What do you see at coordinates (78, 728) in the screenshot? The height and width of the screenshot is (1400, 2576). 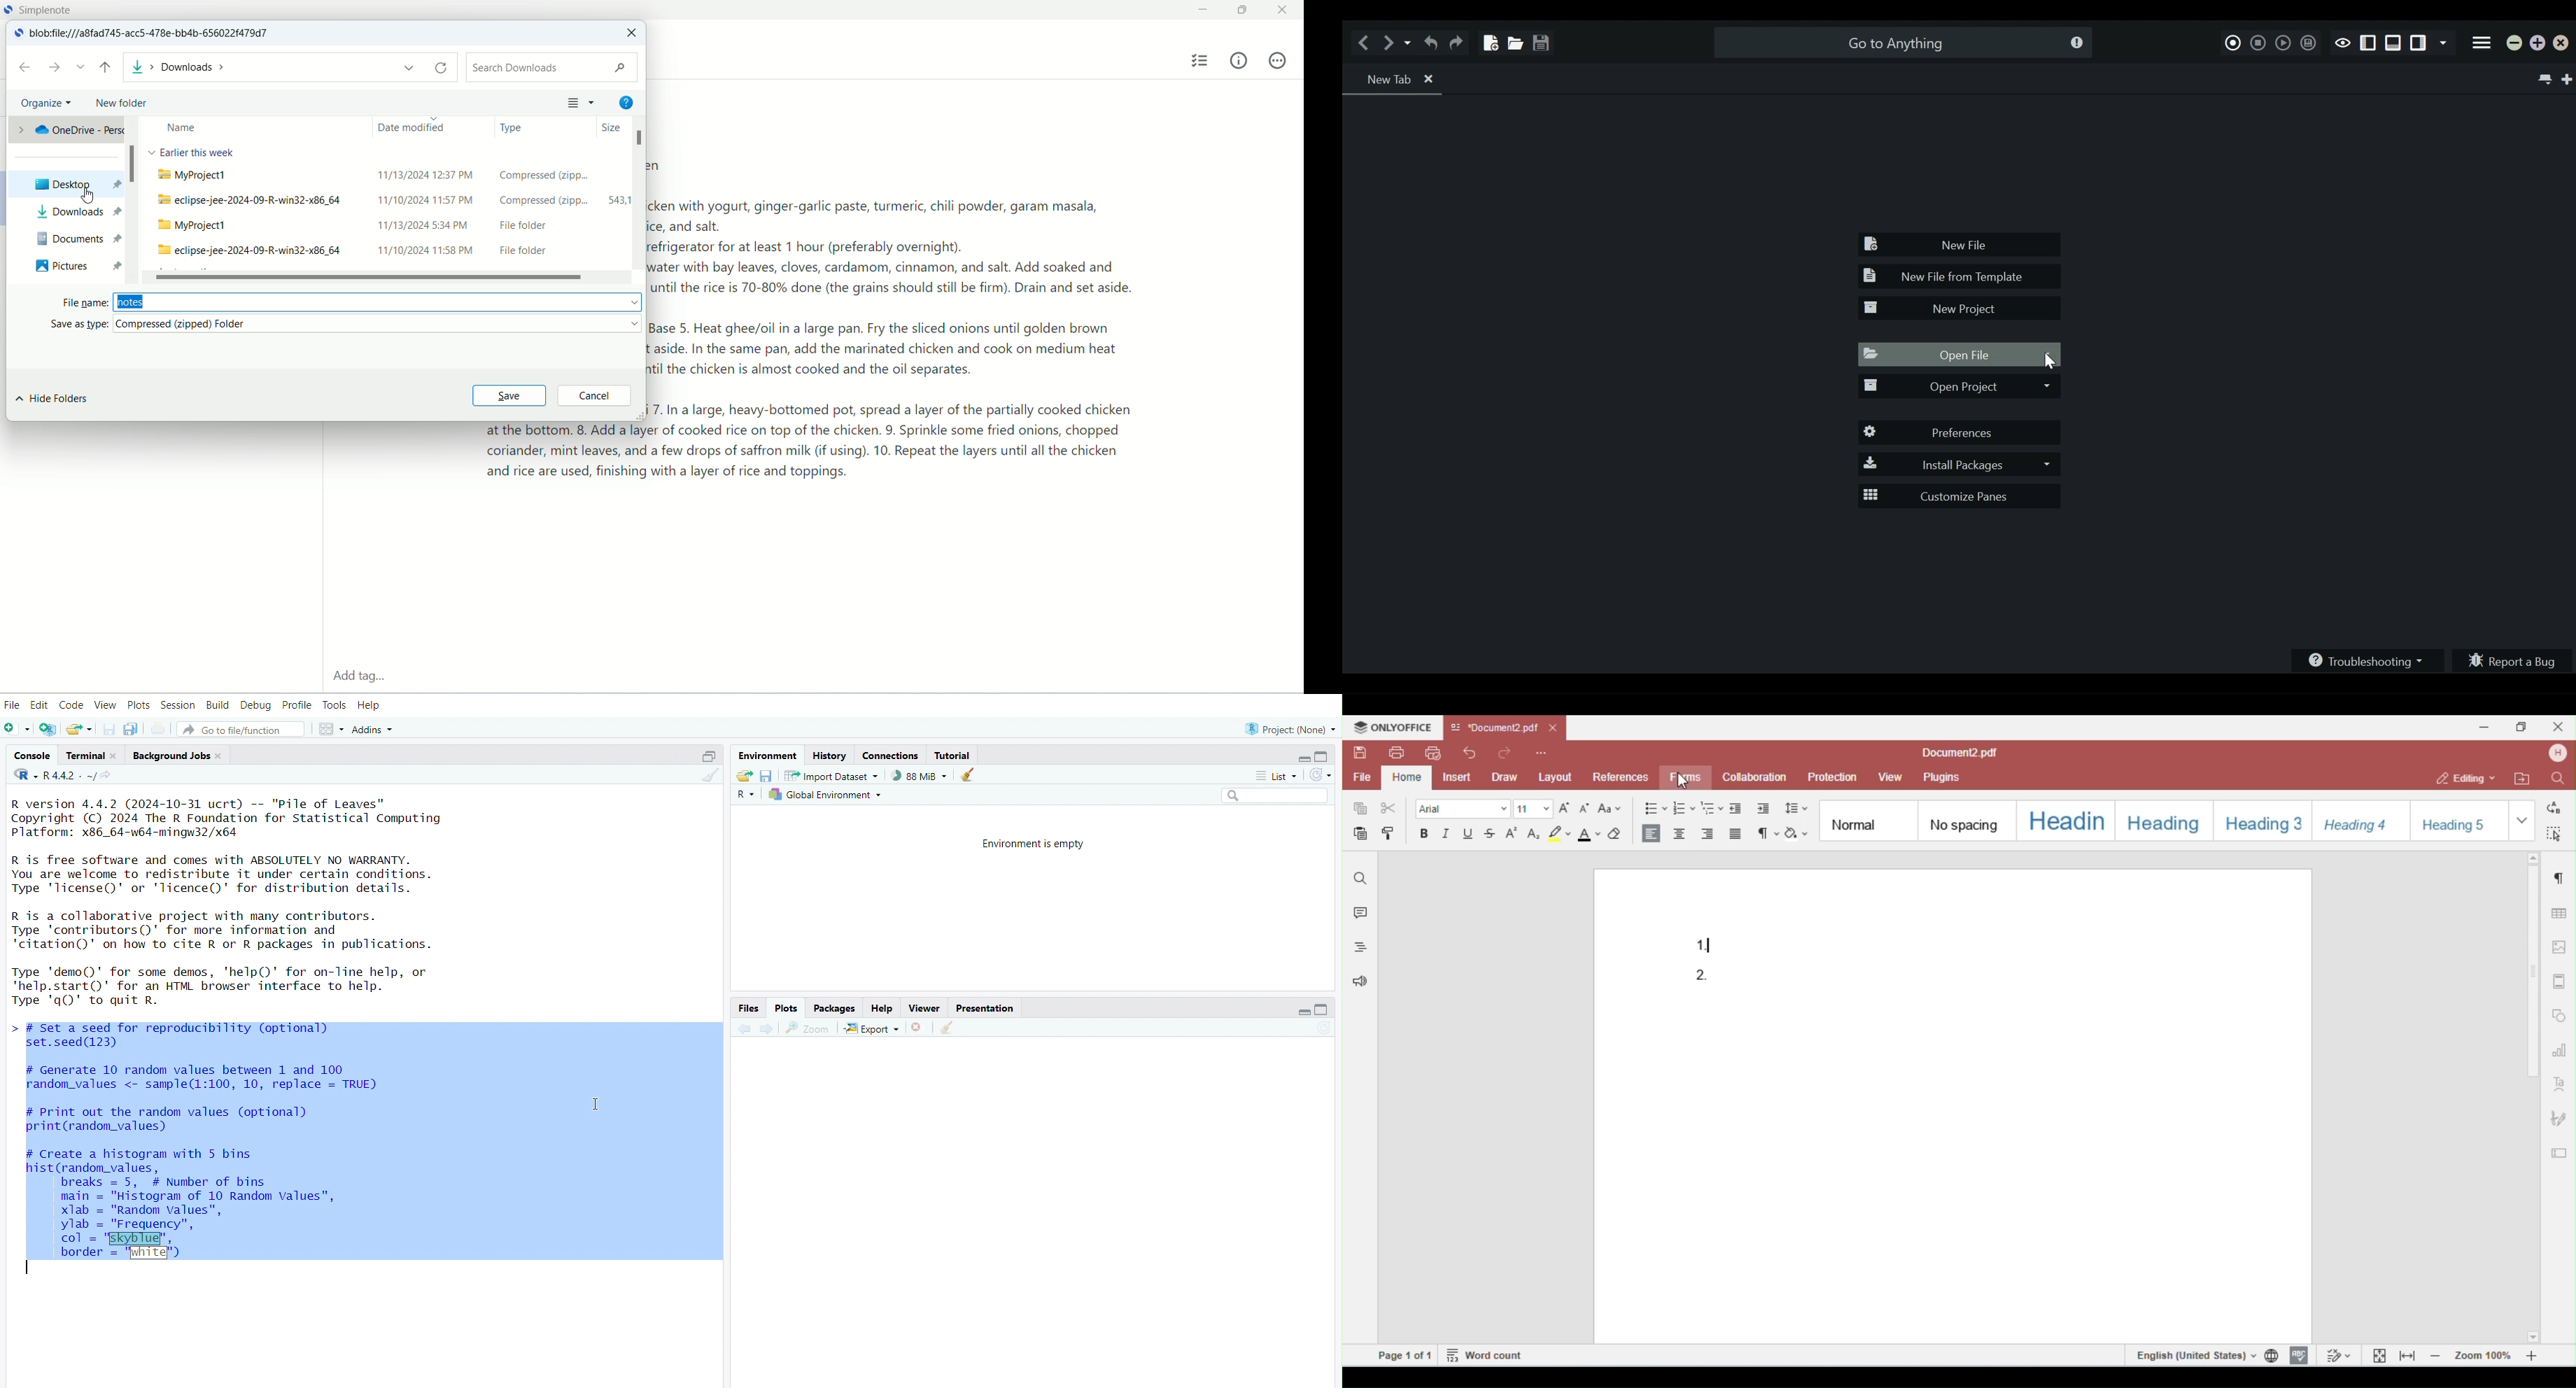 I see `open an existing file` at bounding box center [78, 728].